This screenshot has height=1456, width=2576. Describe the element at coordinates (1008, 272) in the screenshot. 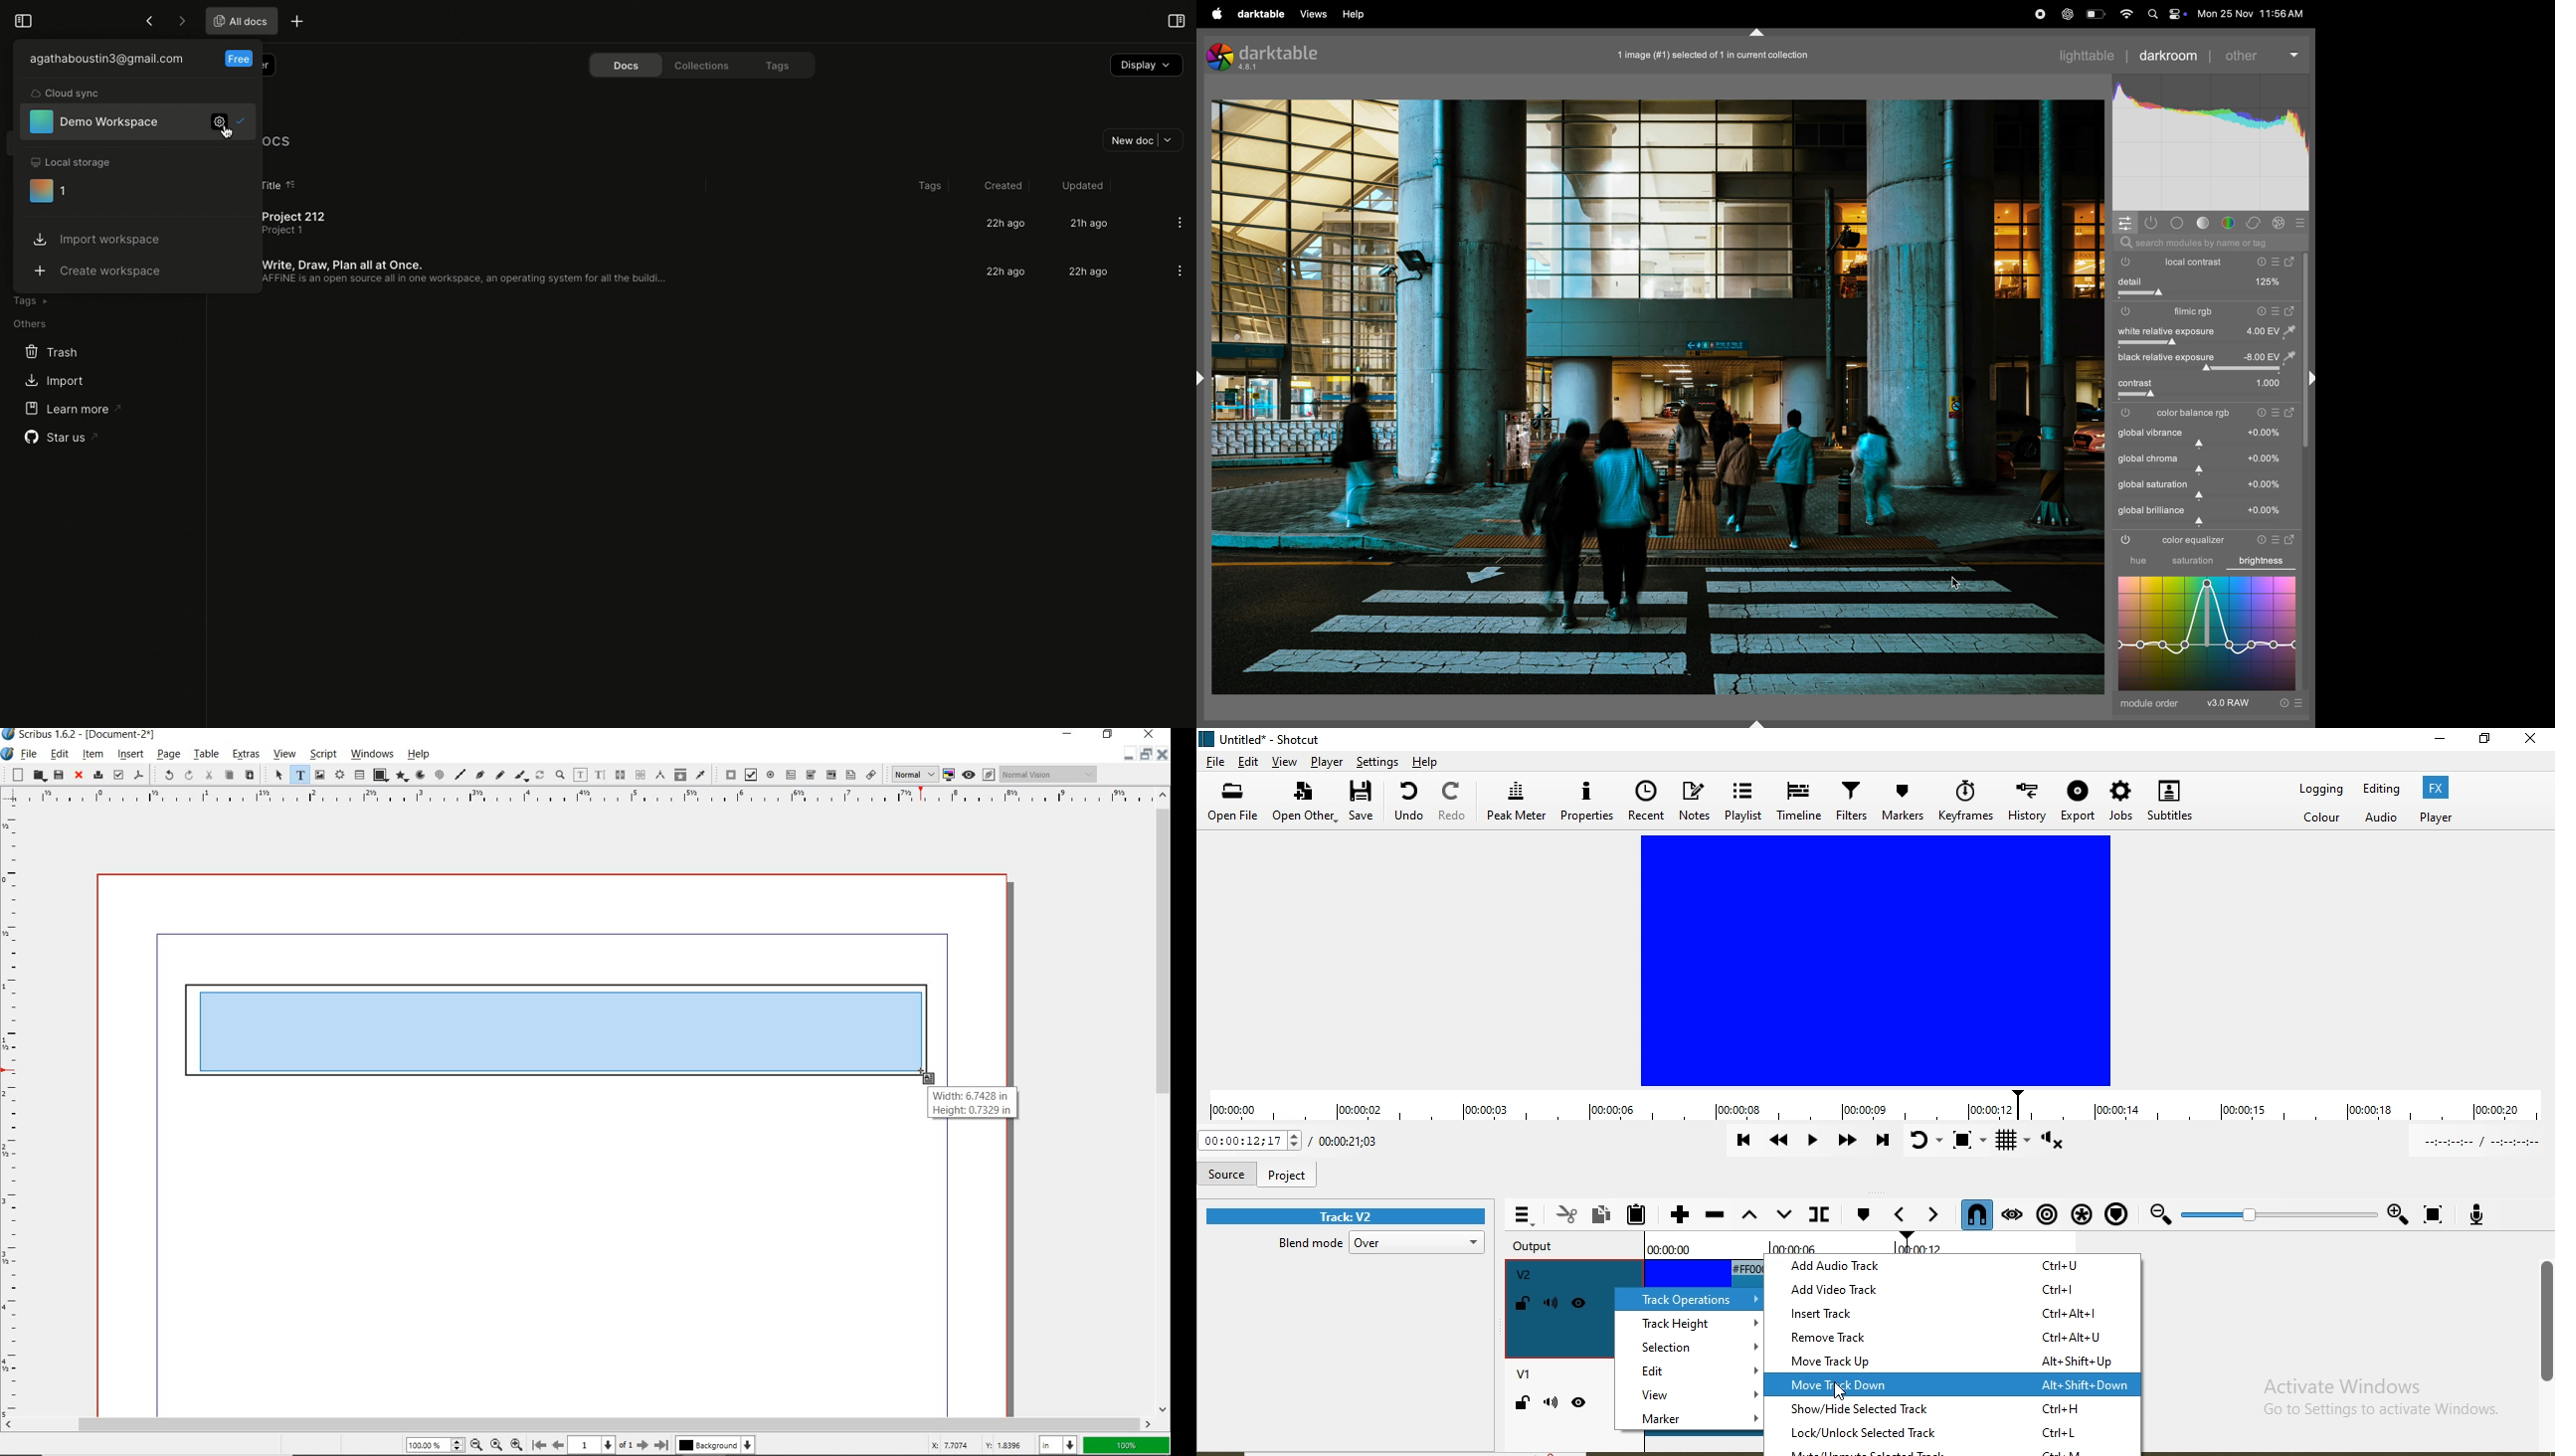

I see `22h ago` at that location.